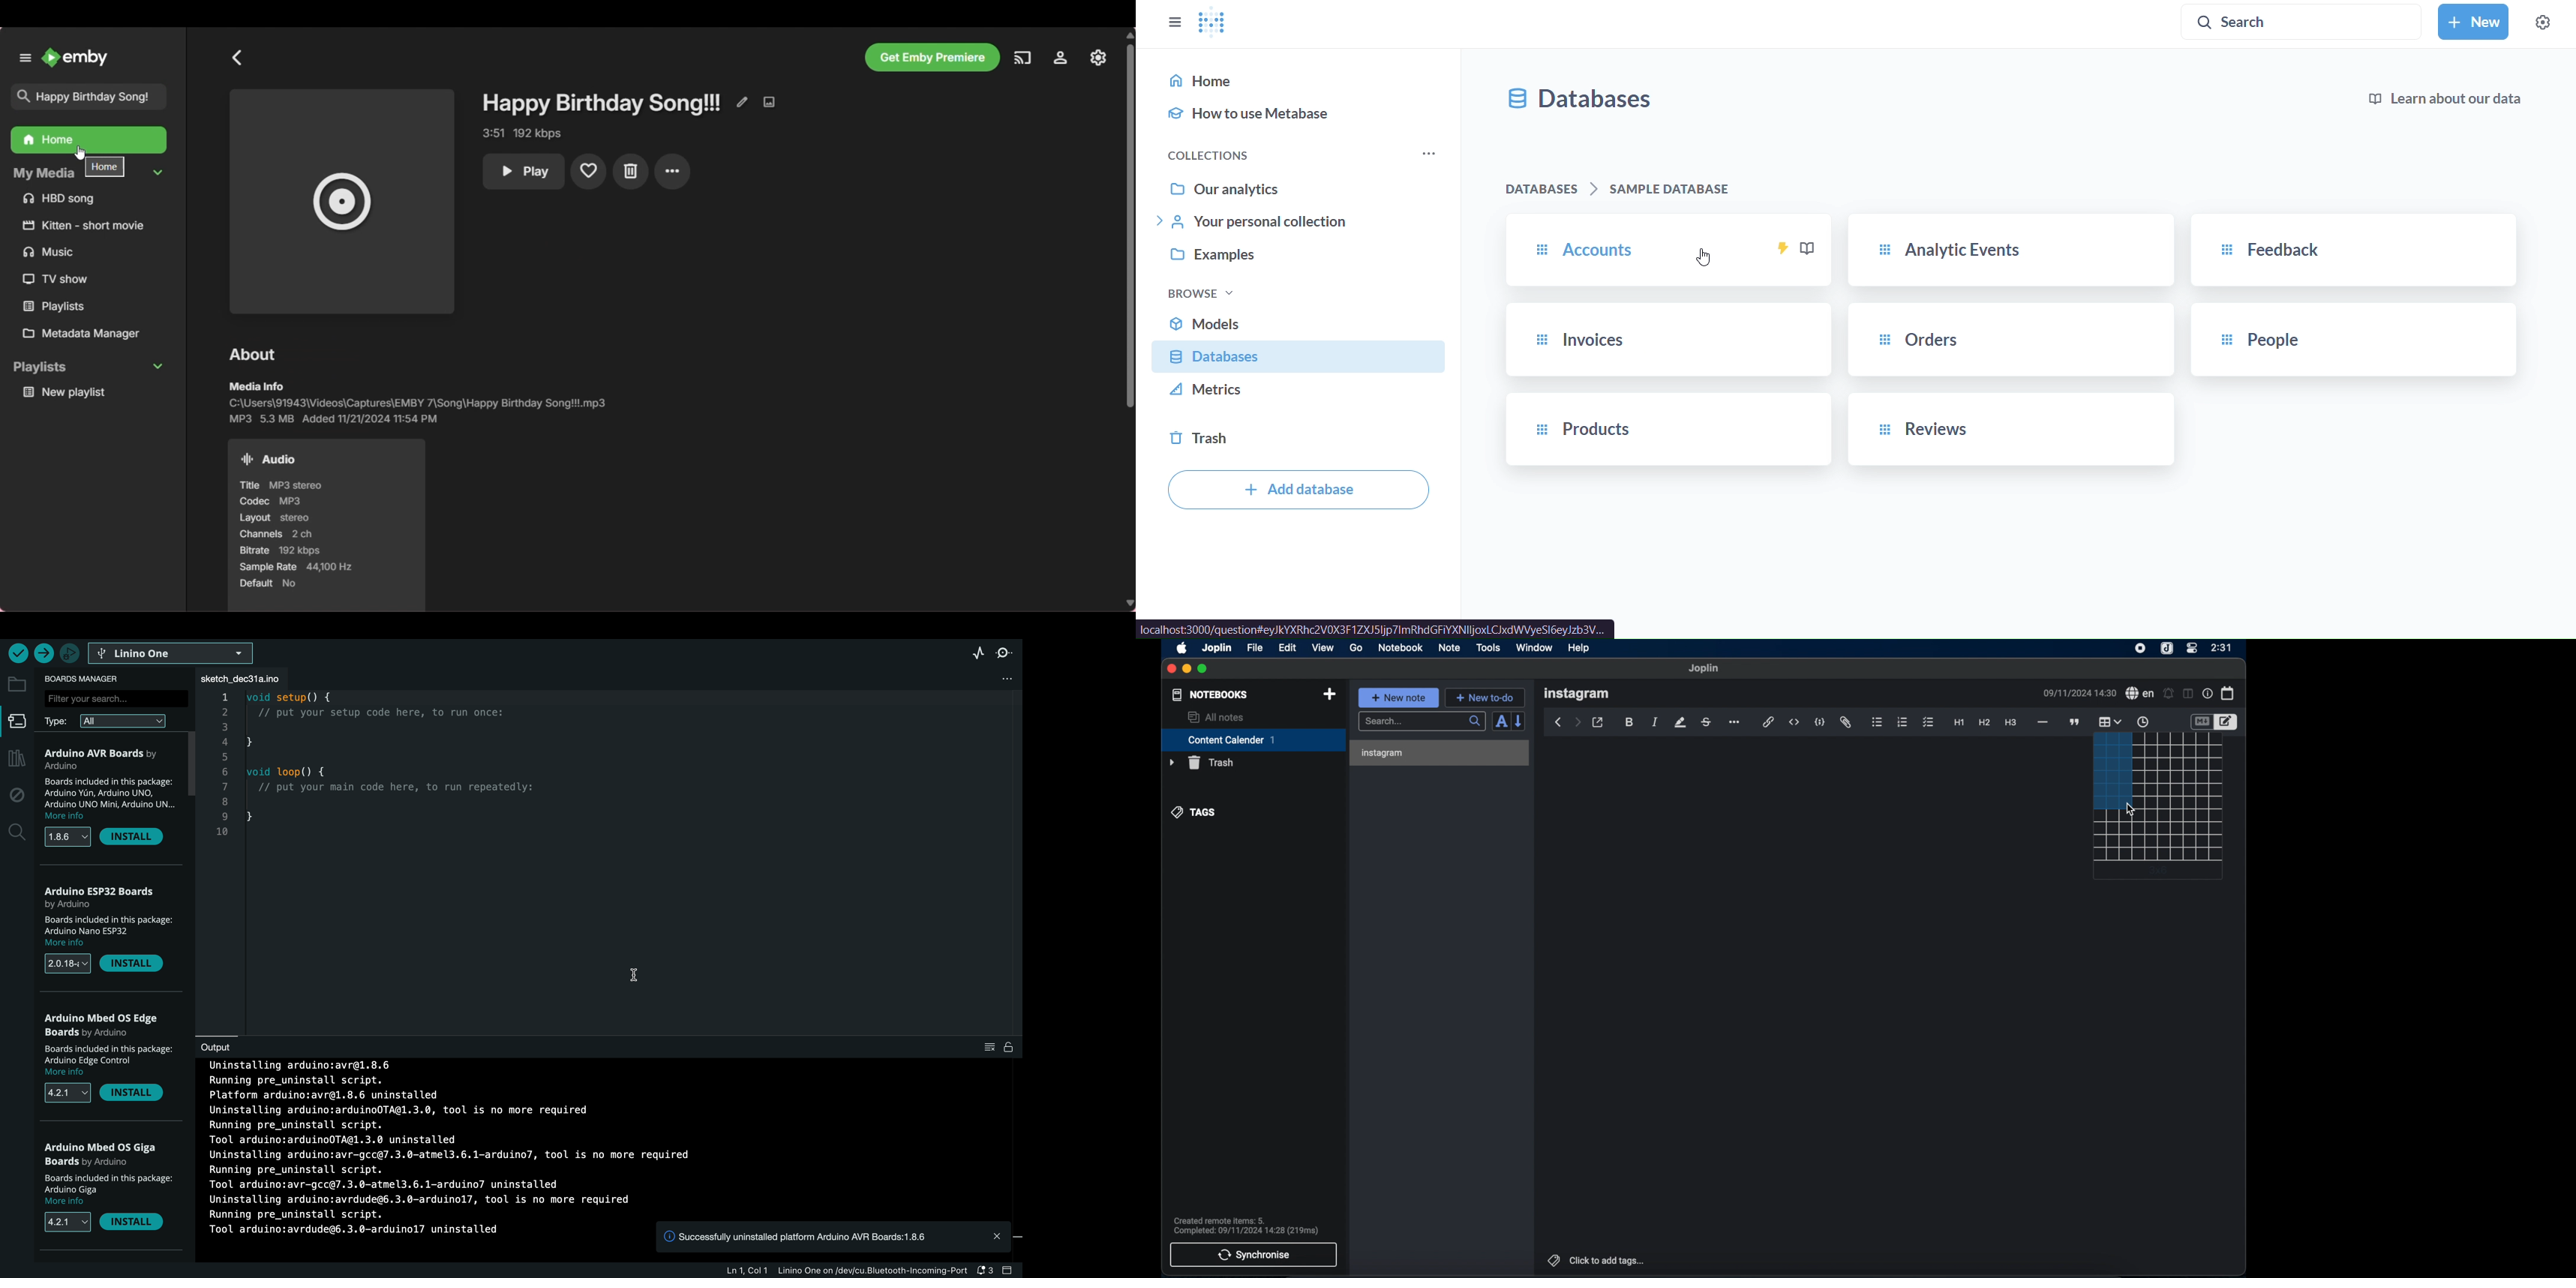  What do you see at coordinates (1577, 723) in the screenshot?
I see `forward` at bounding box center [1577, 723].